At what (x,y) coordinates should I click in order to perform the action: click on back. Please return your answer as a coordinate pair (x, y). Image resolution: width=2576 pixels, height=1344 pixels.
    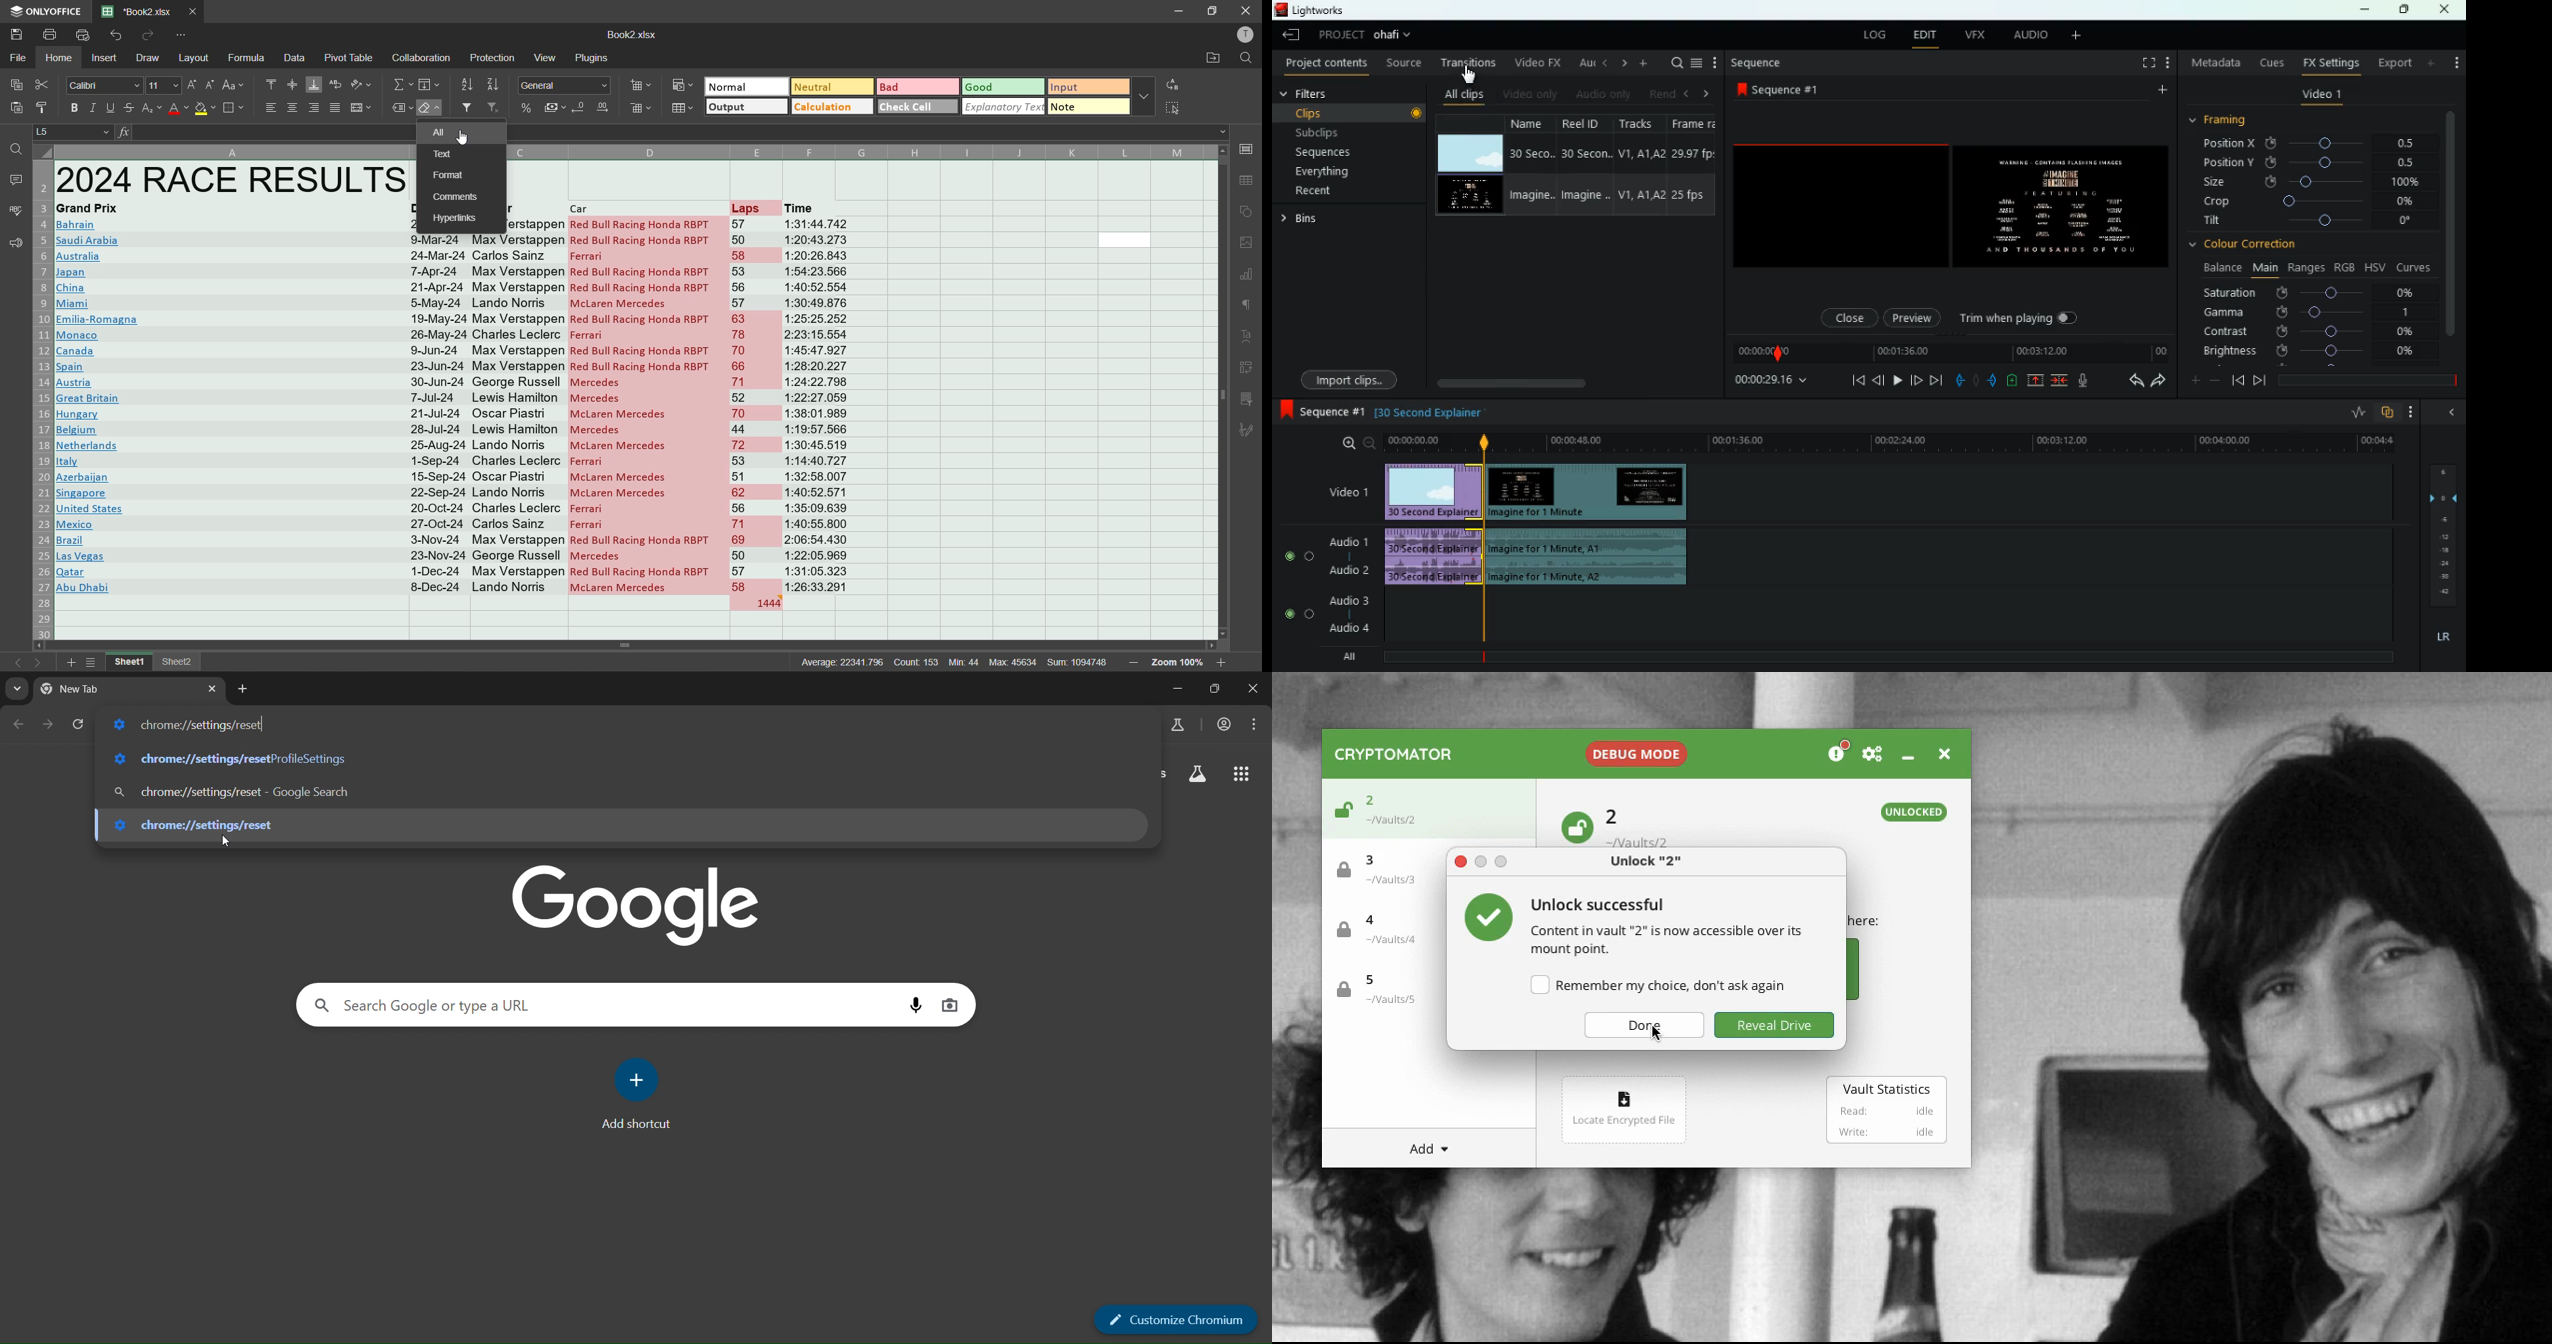
    Looking at the image, I should click on (1293, 36).